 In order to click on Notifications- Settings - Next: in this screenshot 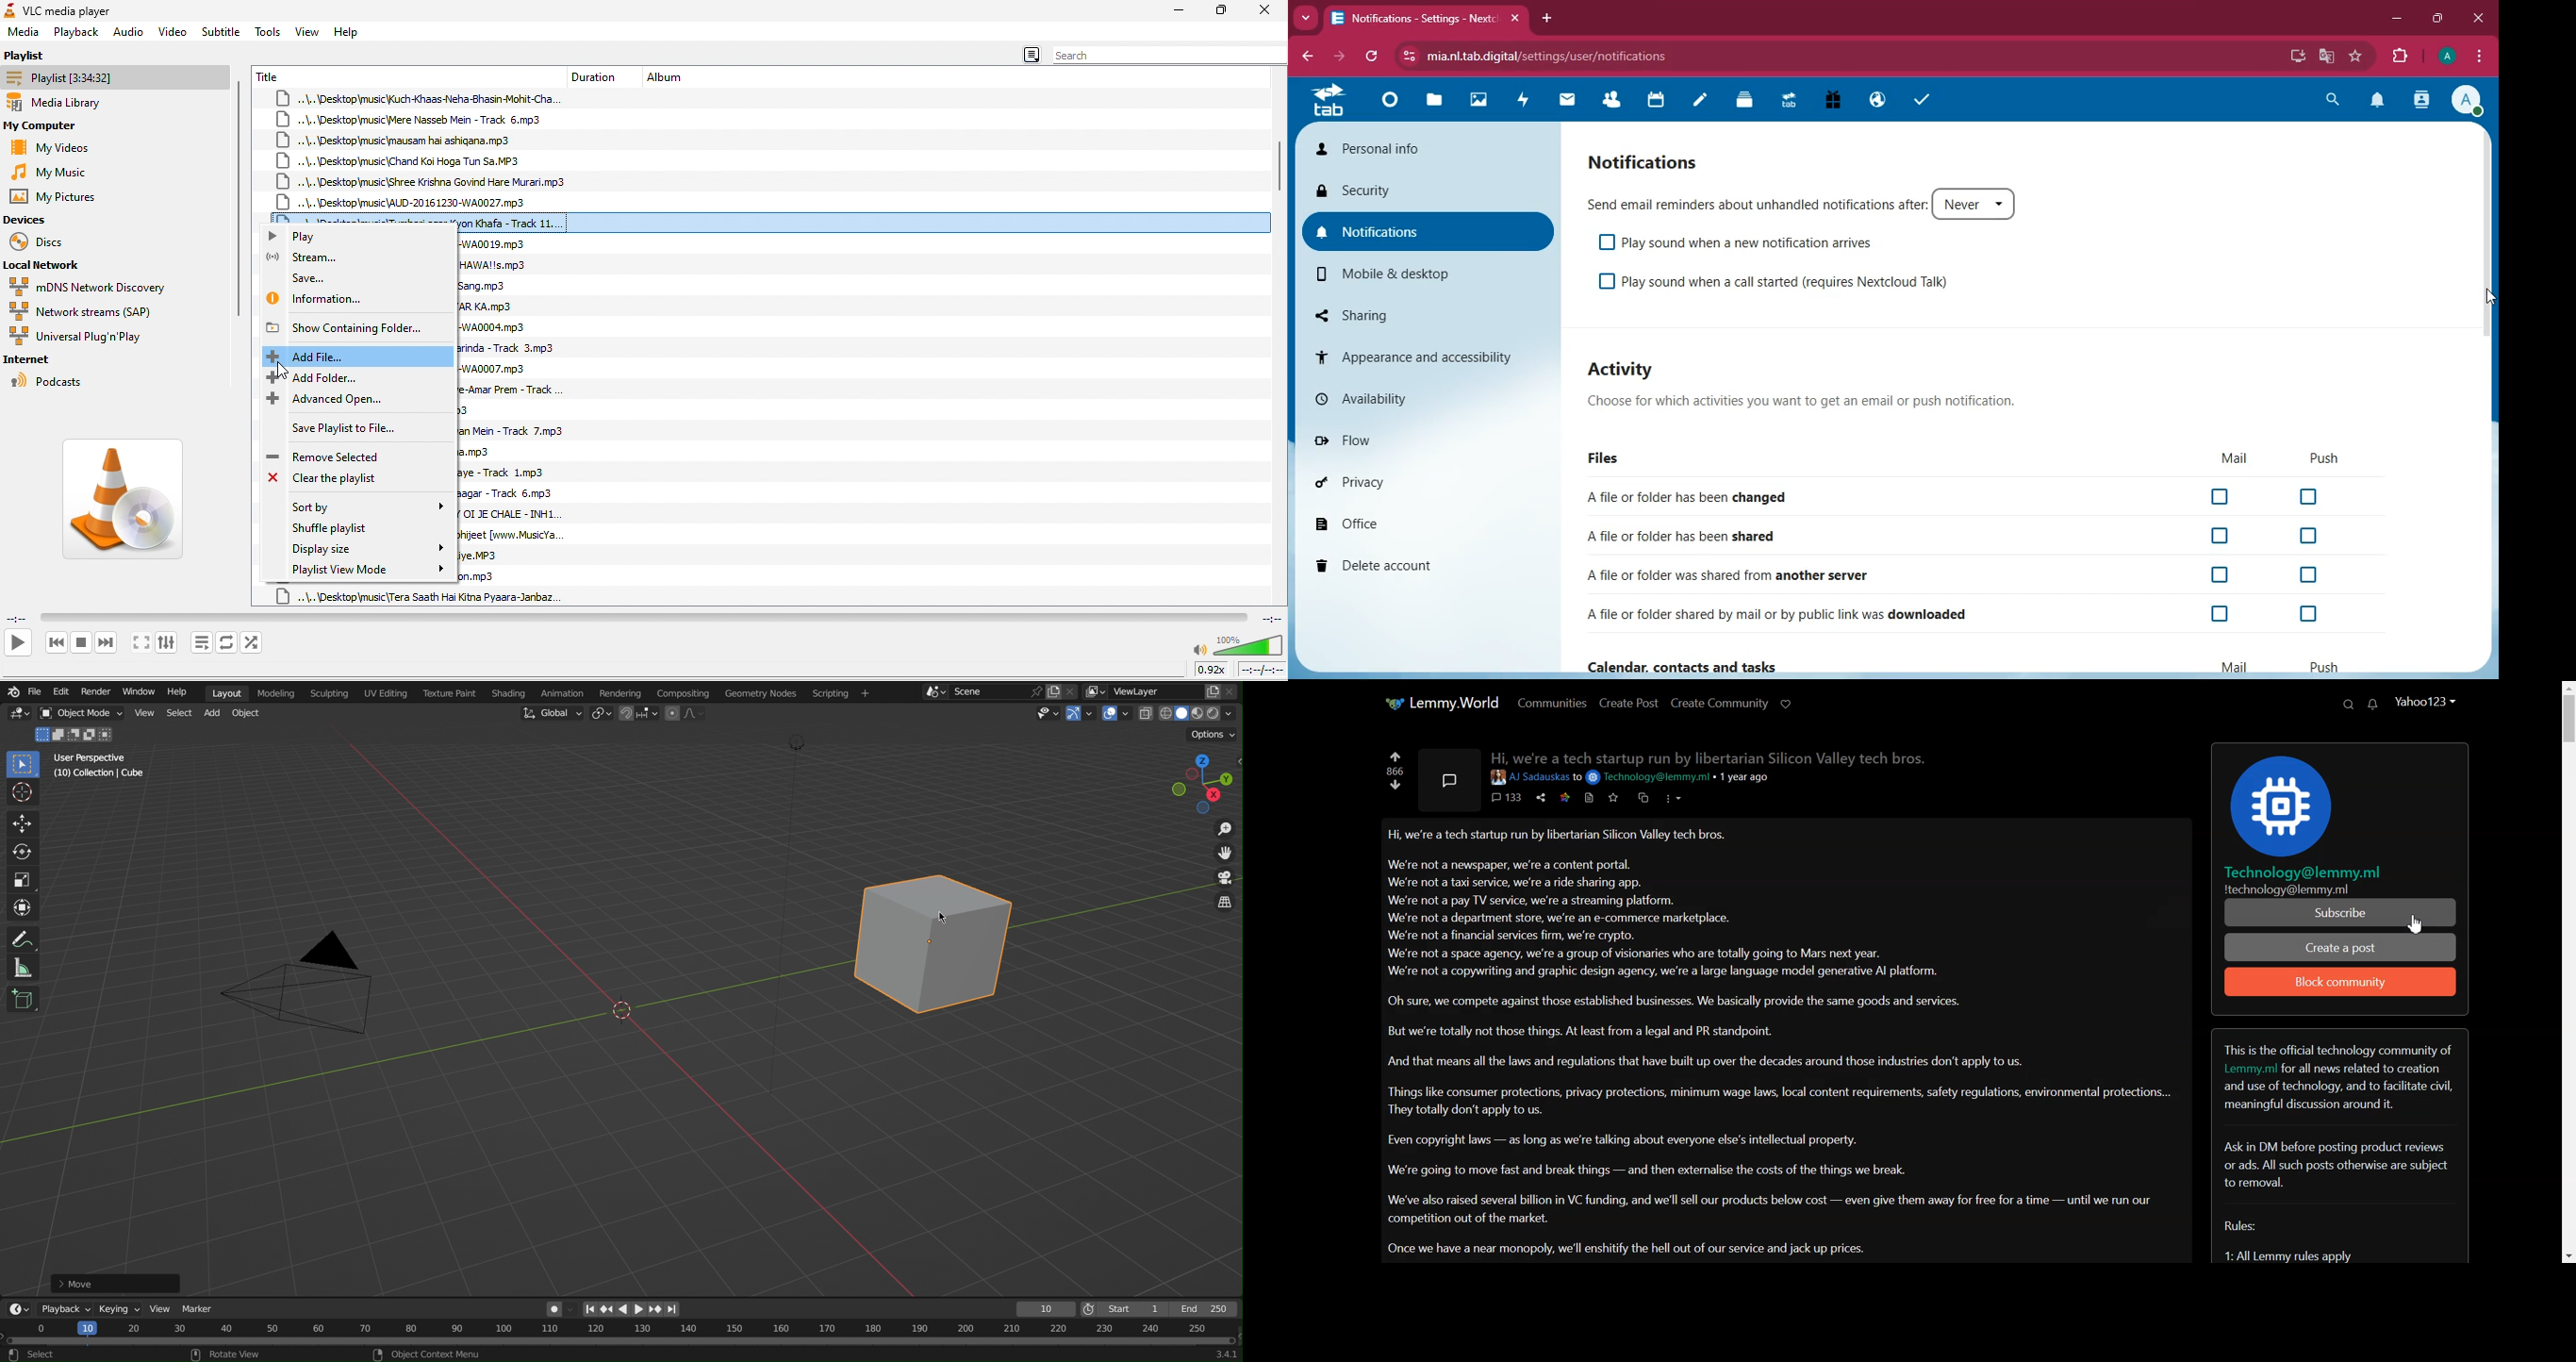, I will do `click(1412, 19)`.